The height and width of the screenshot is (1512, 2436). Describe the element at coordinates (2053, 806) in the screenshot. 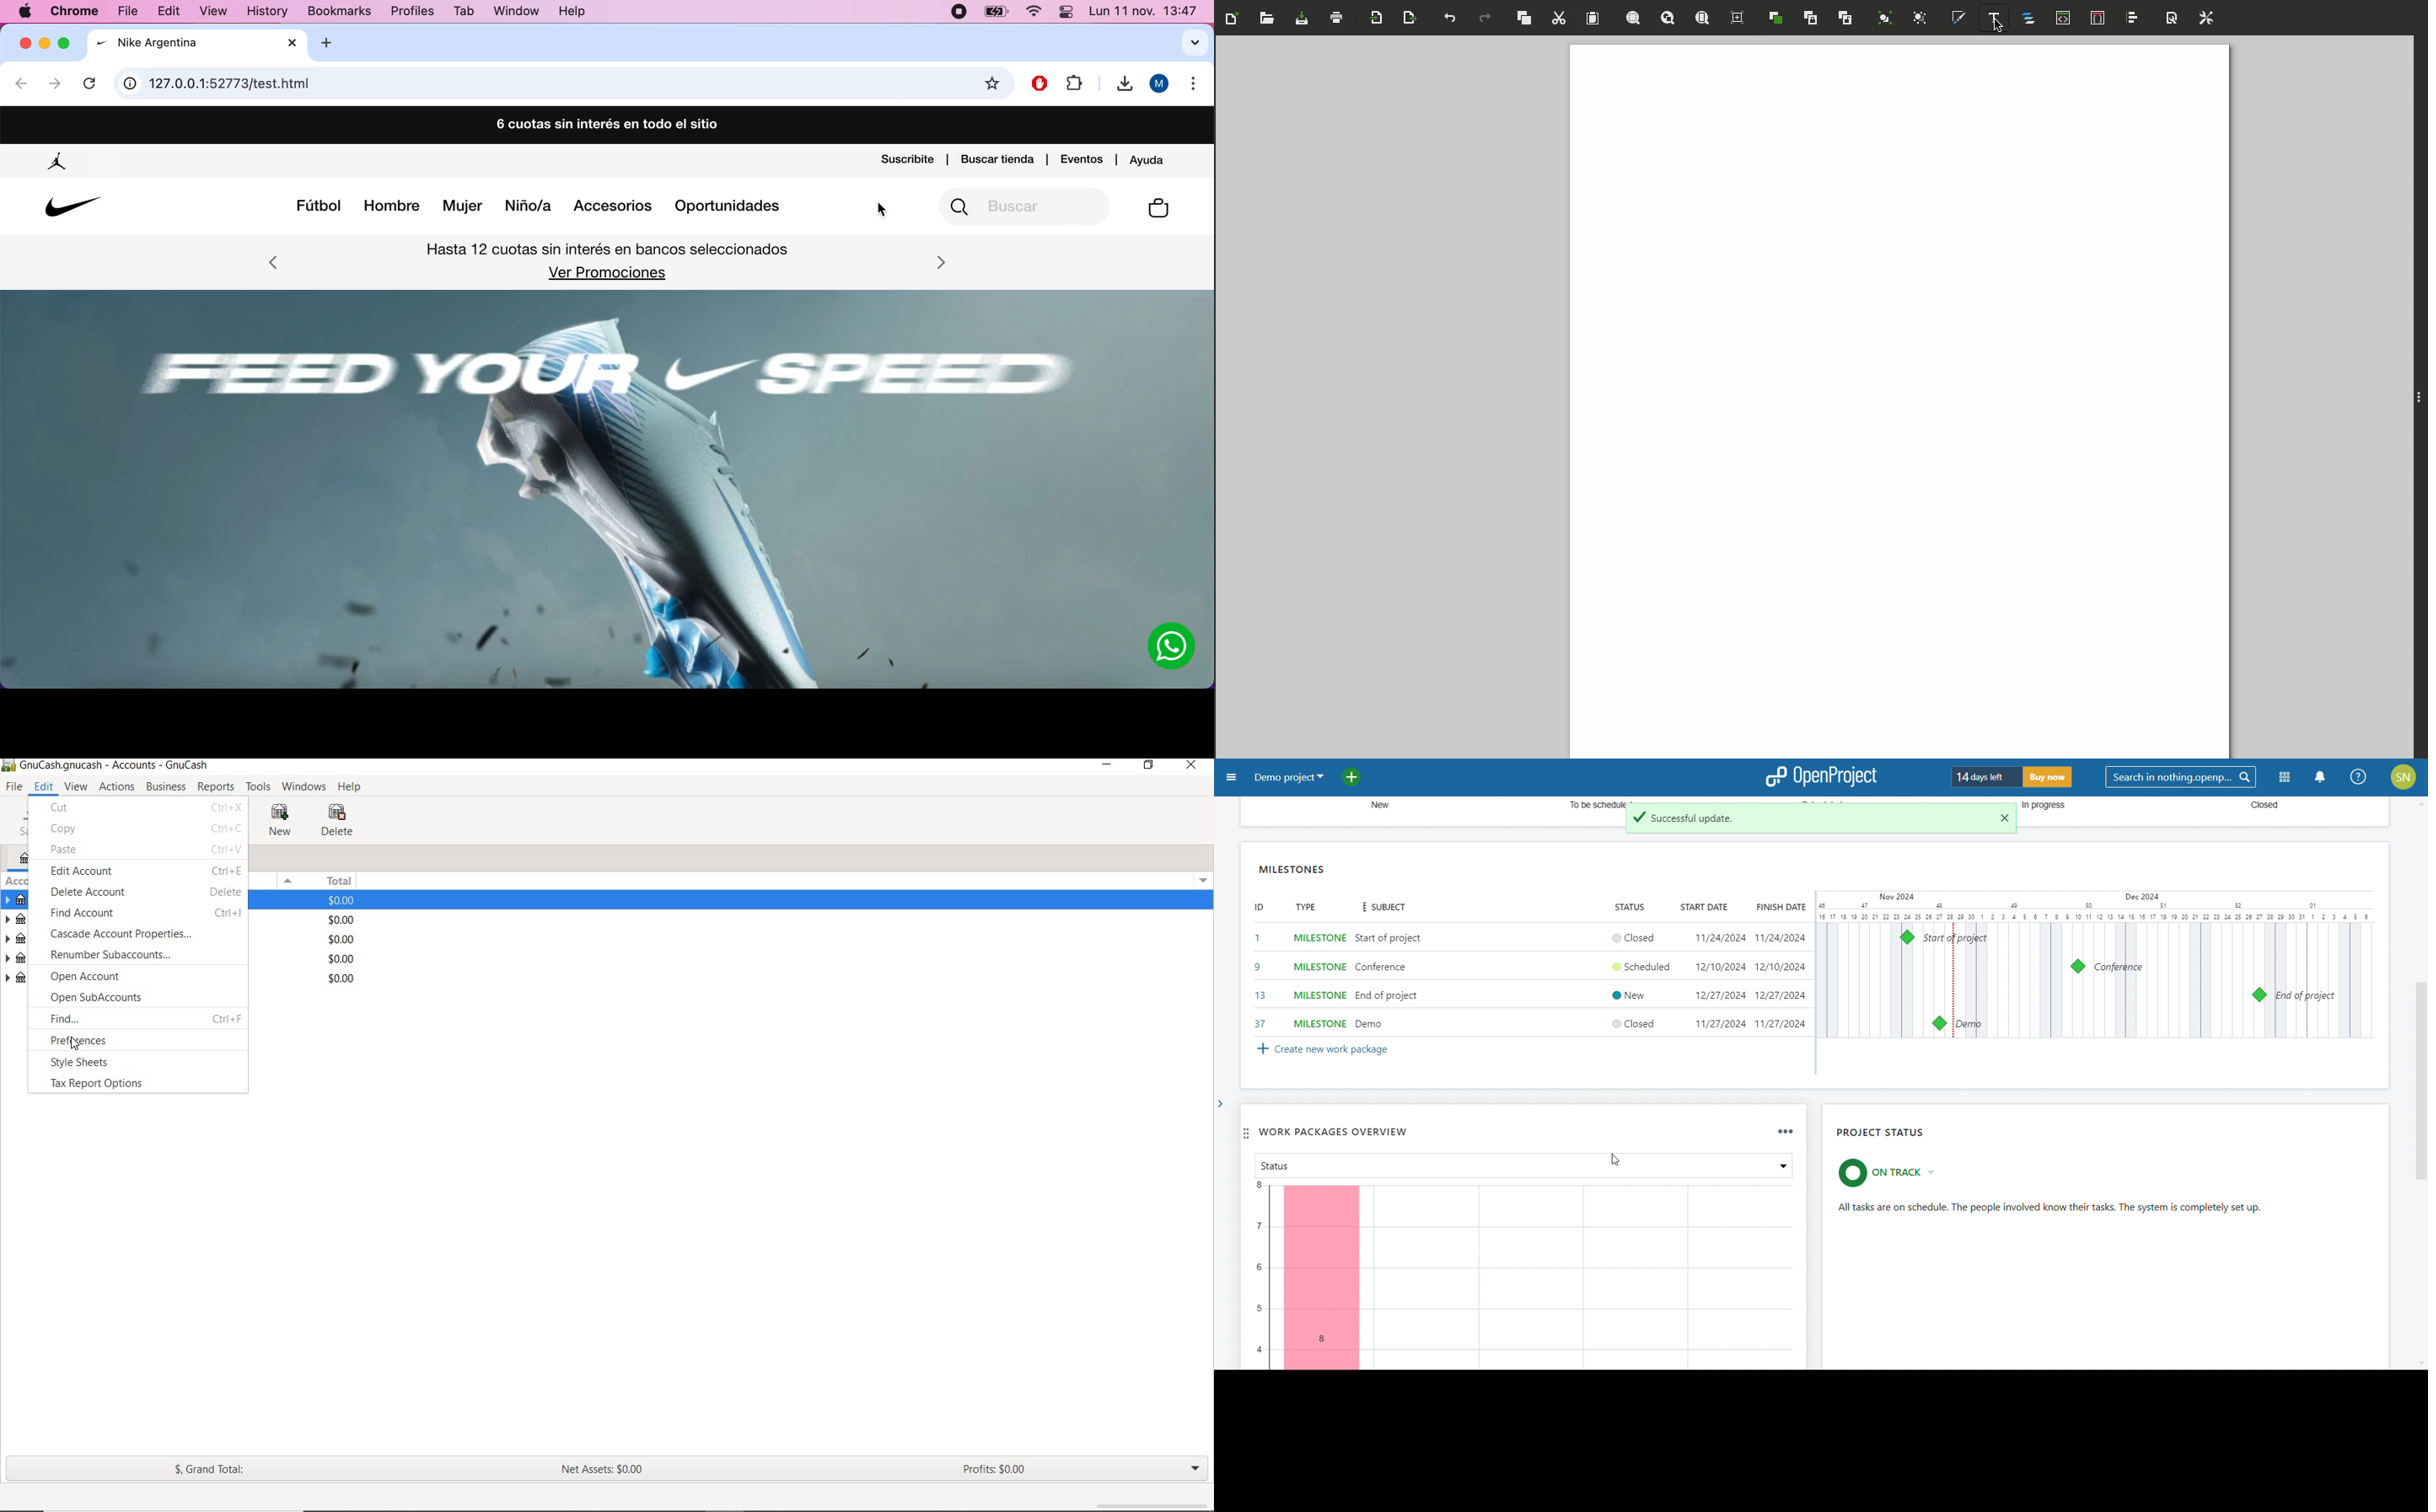

I see `In progress` at that location.